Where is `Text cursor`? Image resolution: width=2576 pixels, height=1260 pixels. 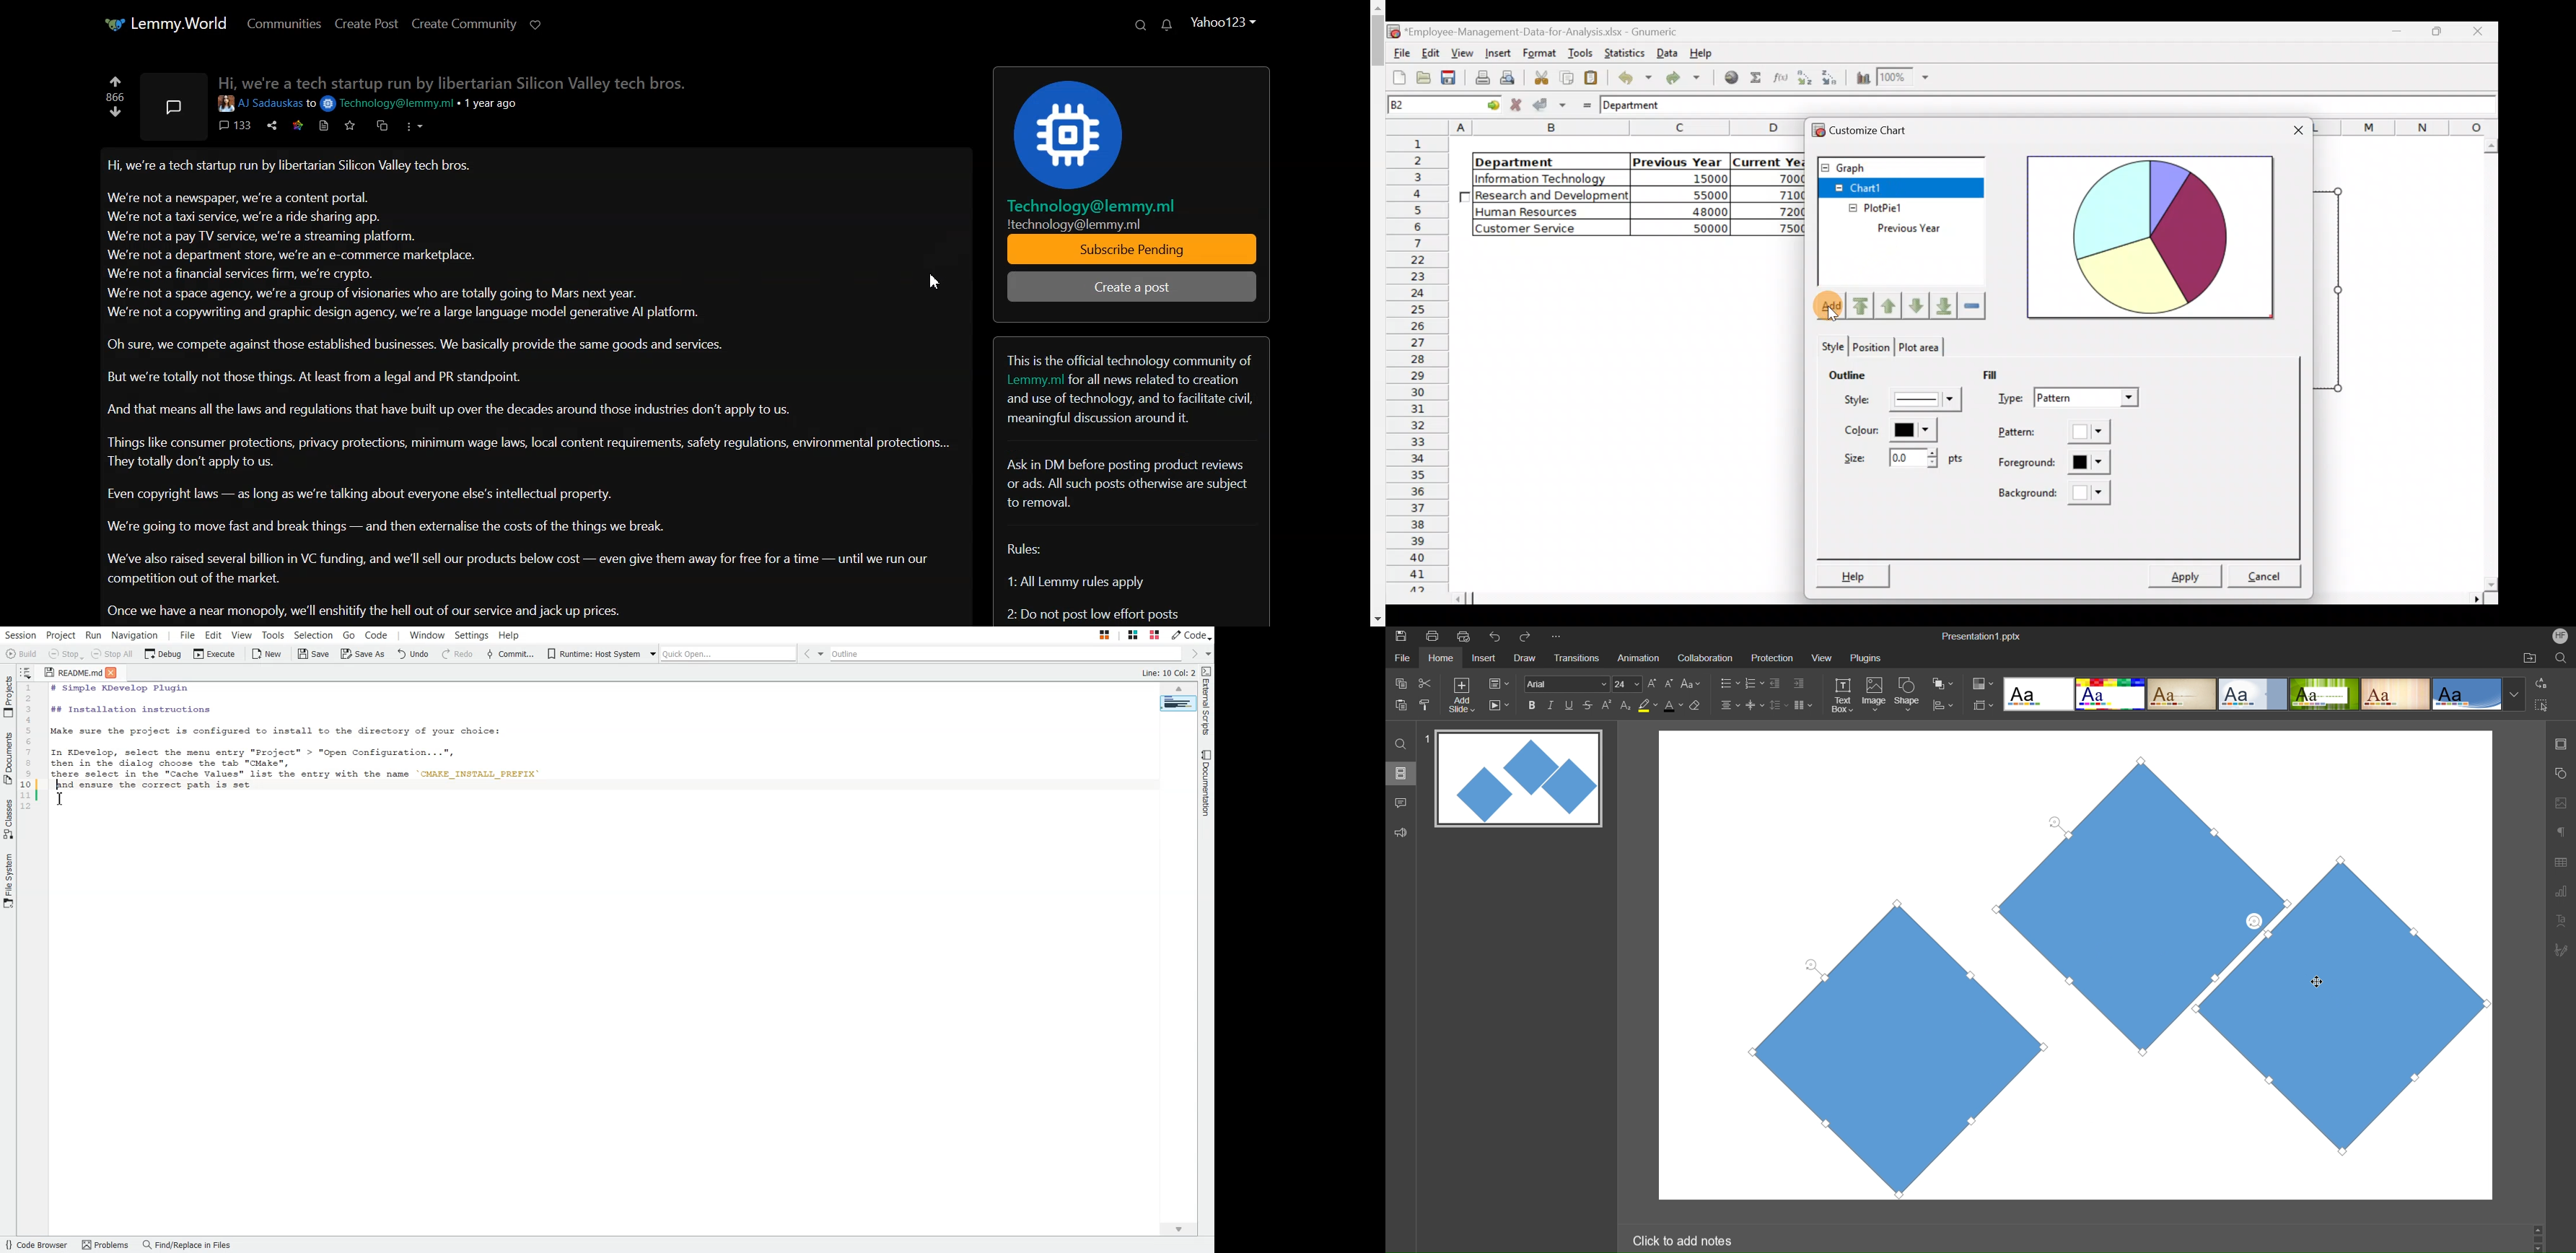 Text cursor is located at coordinates (57, 782).